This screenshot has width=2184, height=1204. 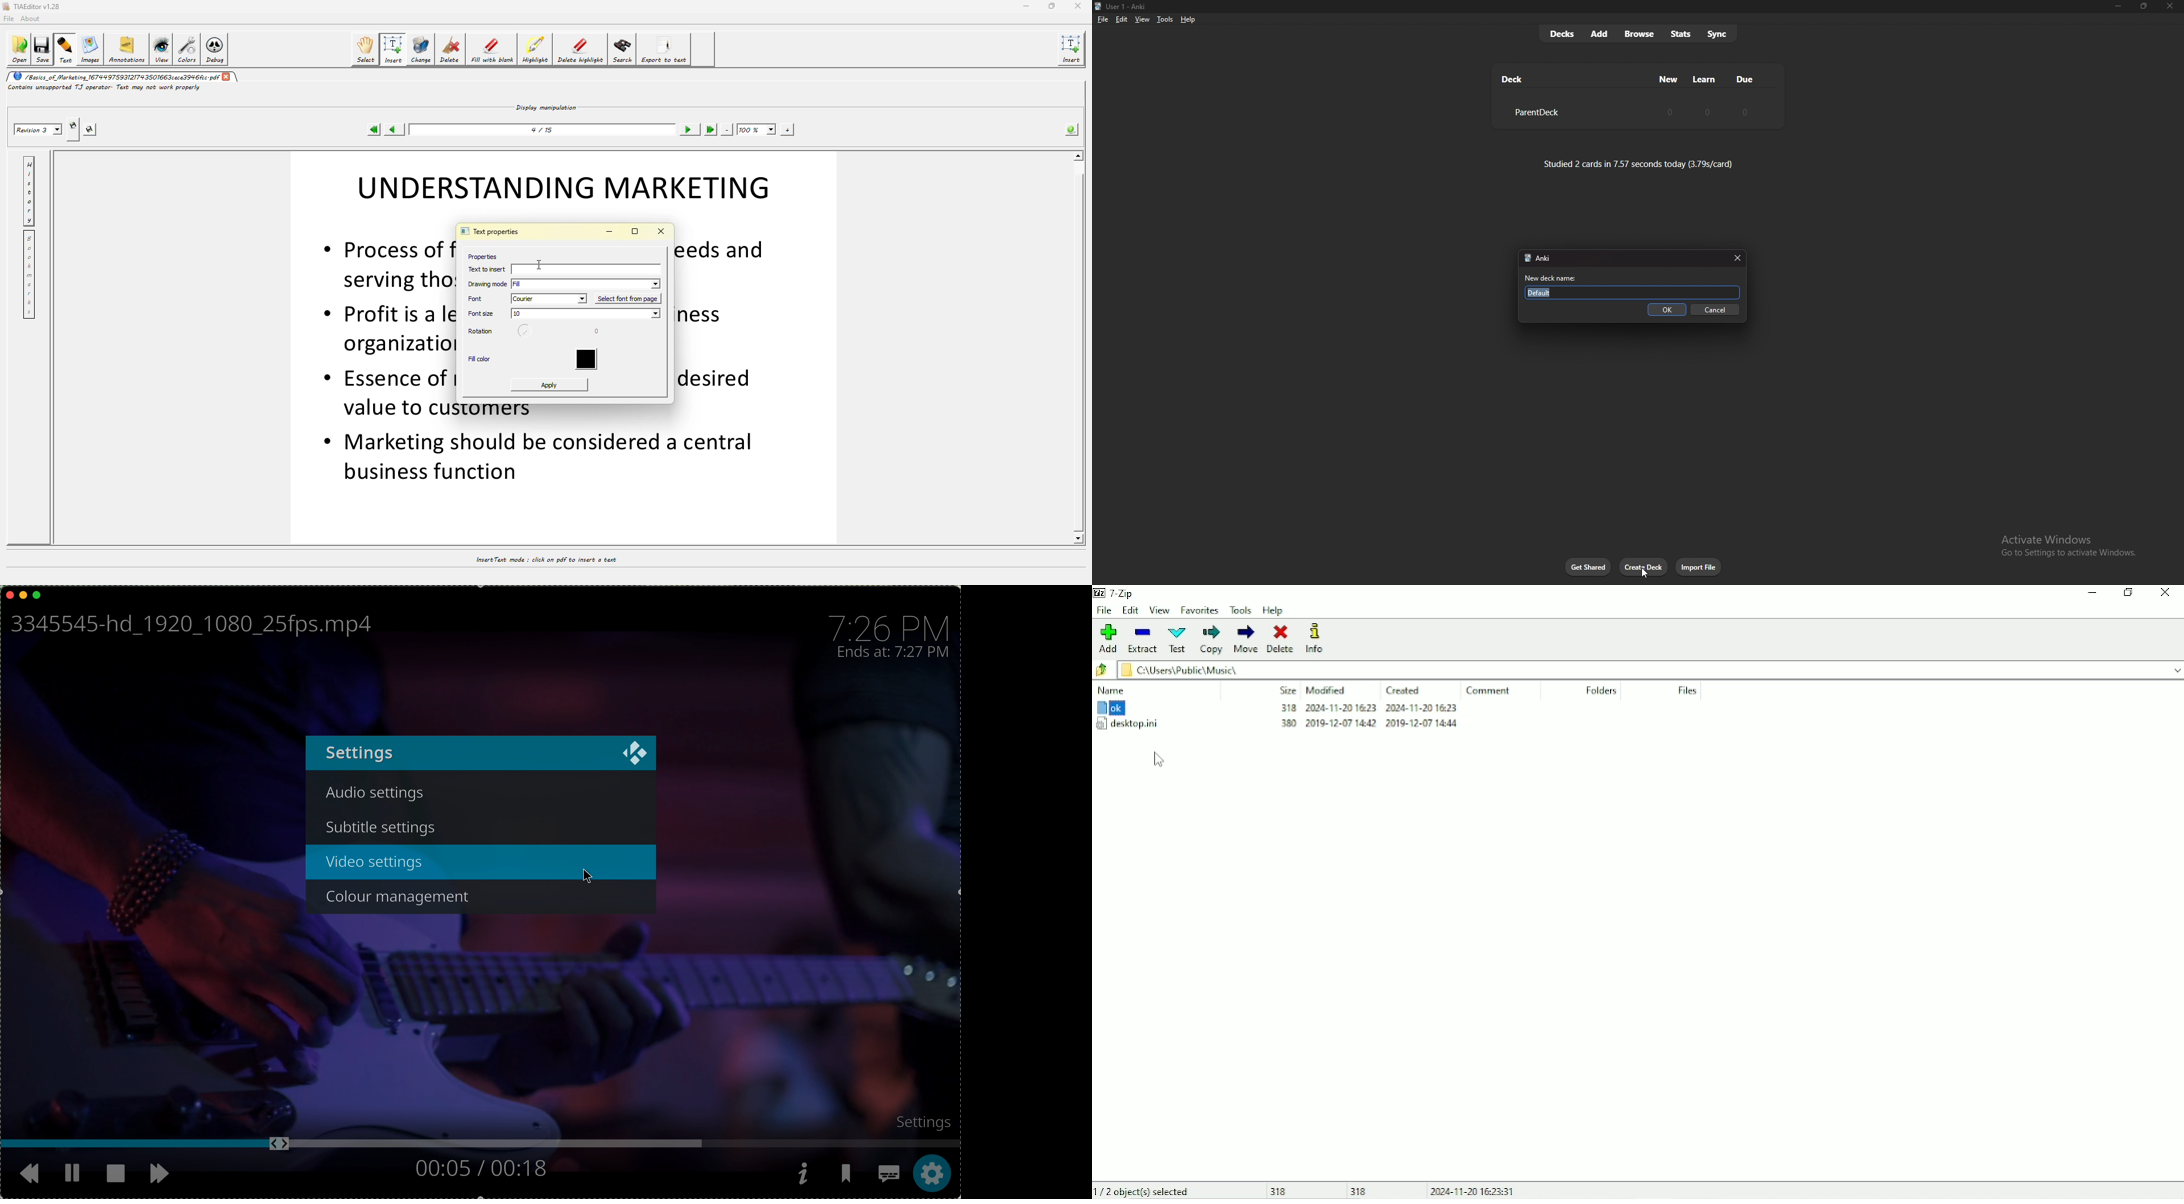 What do you see at coordinates (1644, 568) in the screenshot?
I see `create deck` at bounding box center [1644, 568].